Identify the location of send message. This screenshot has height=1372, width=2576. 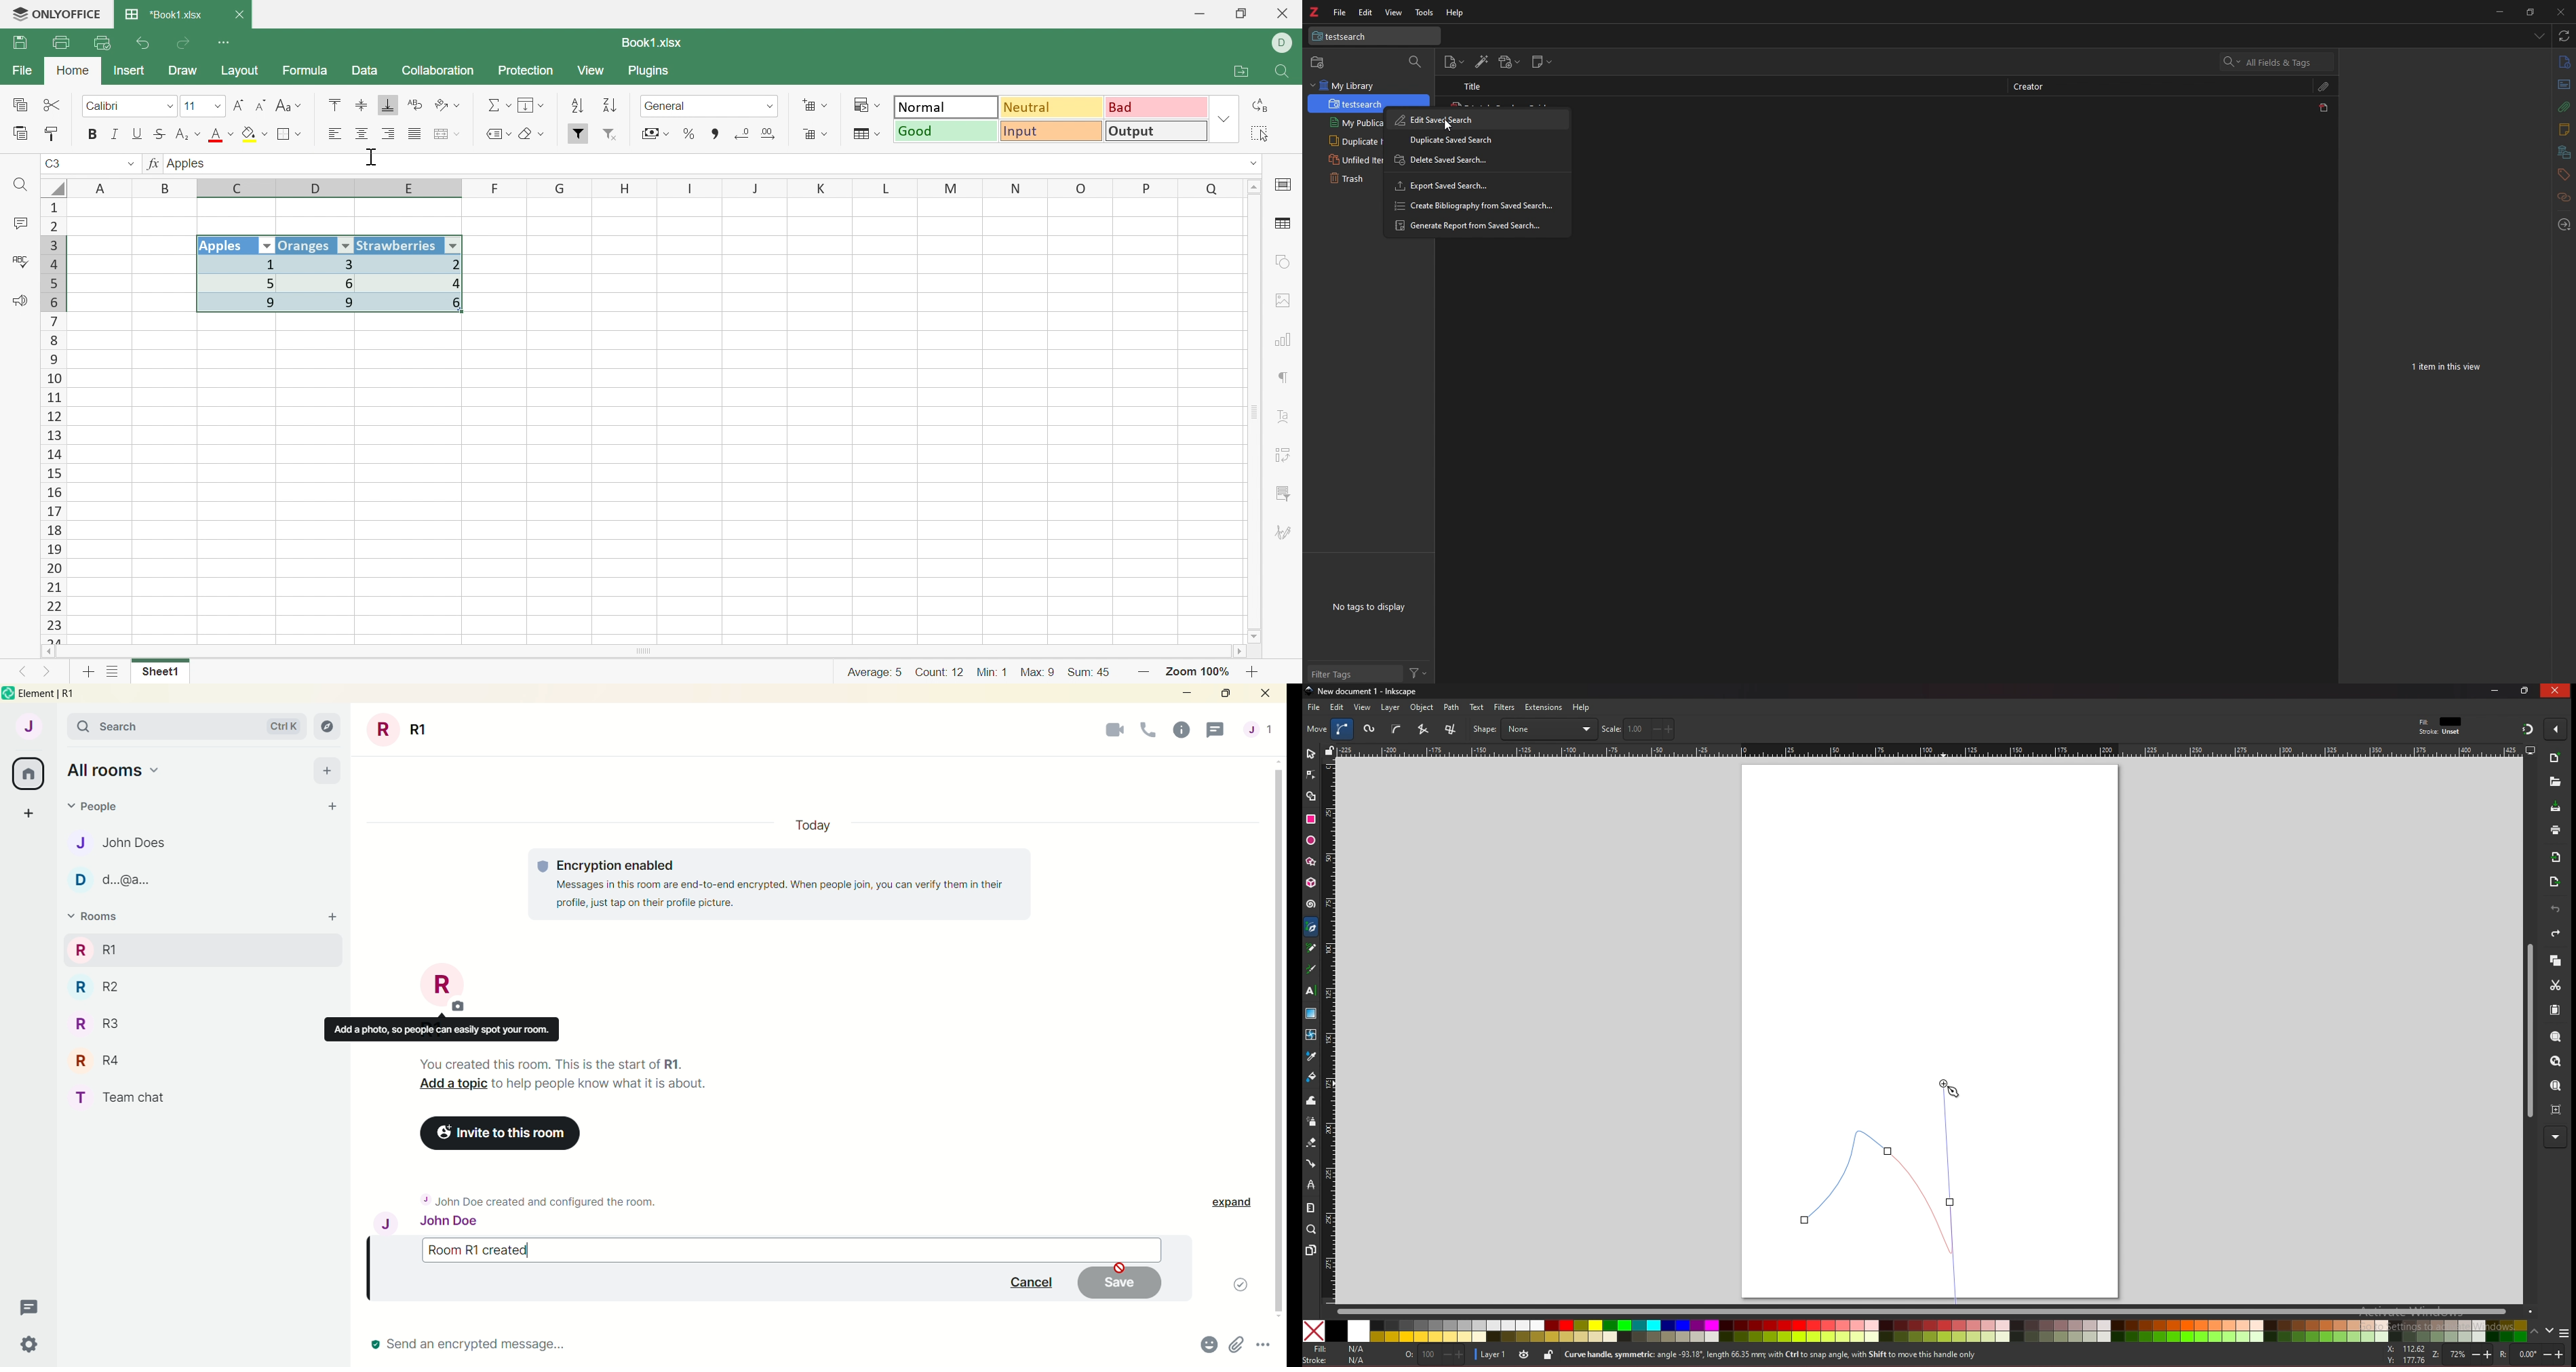
(479, 1344).